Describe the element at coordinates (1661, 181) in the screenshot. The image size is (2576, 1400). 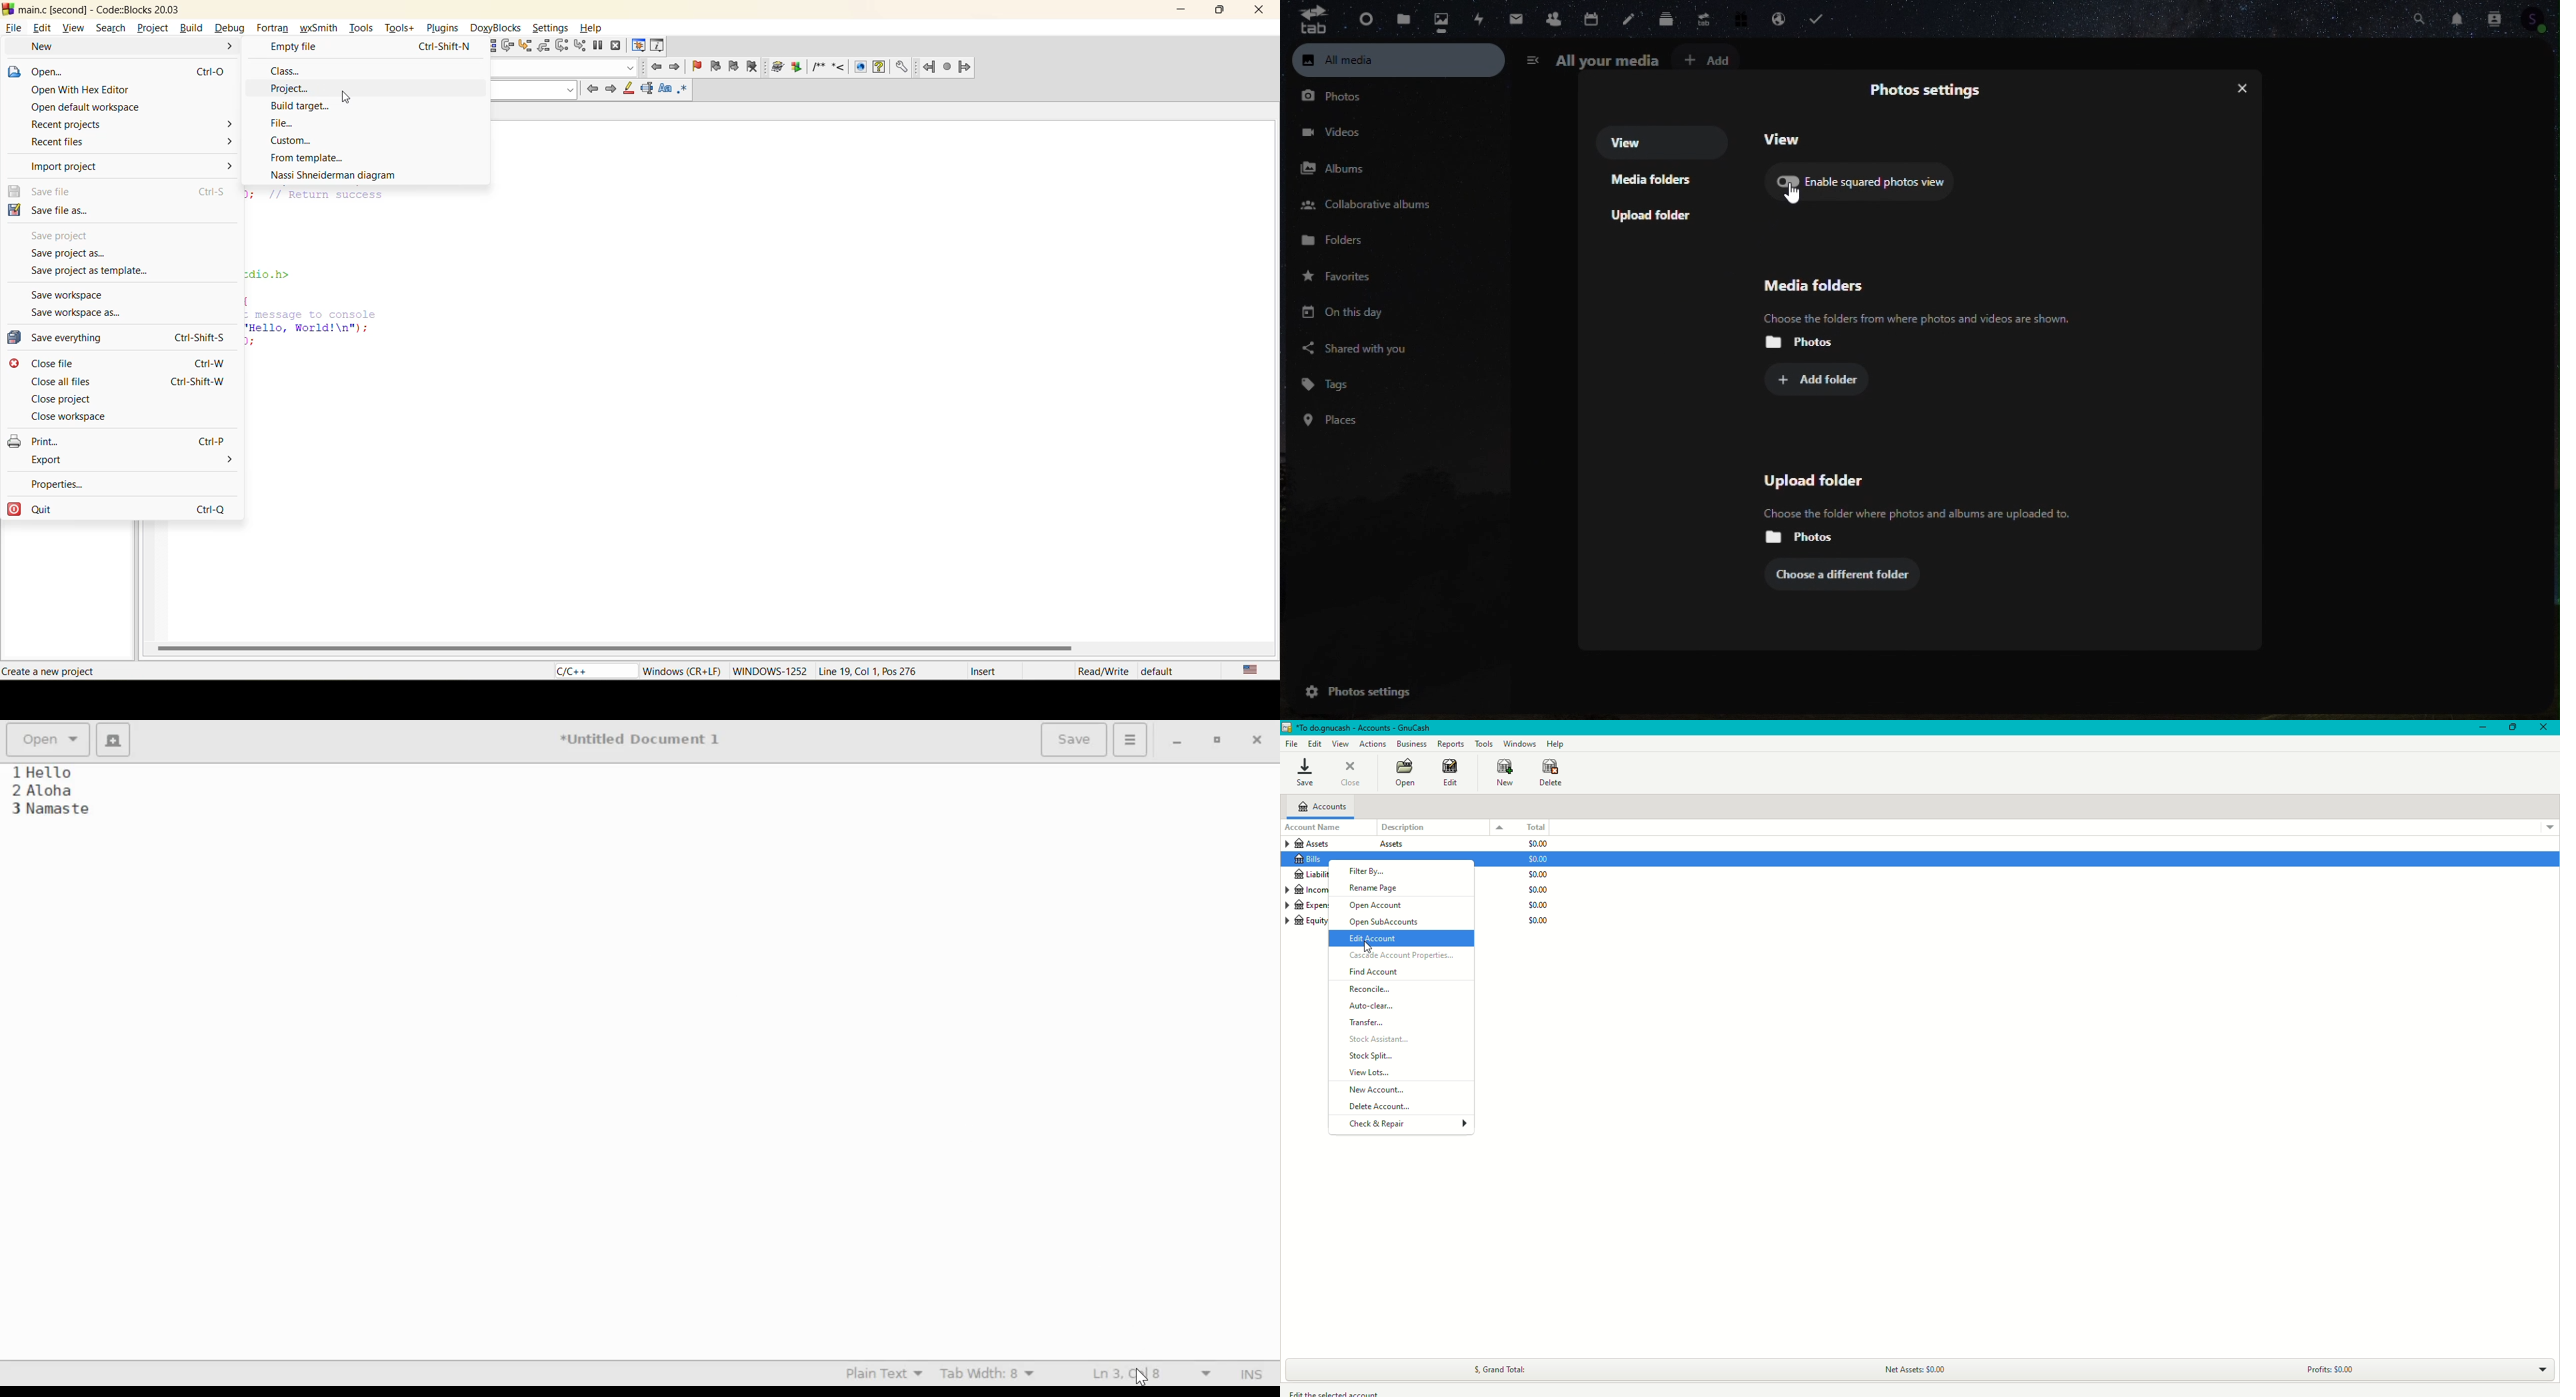
I see `Media folders` at that location.